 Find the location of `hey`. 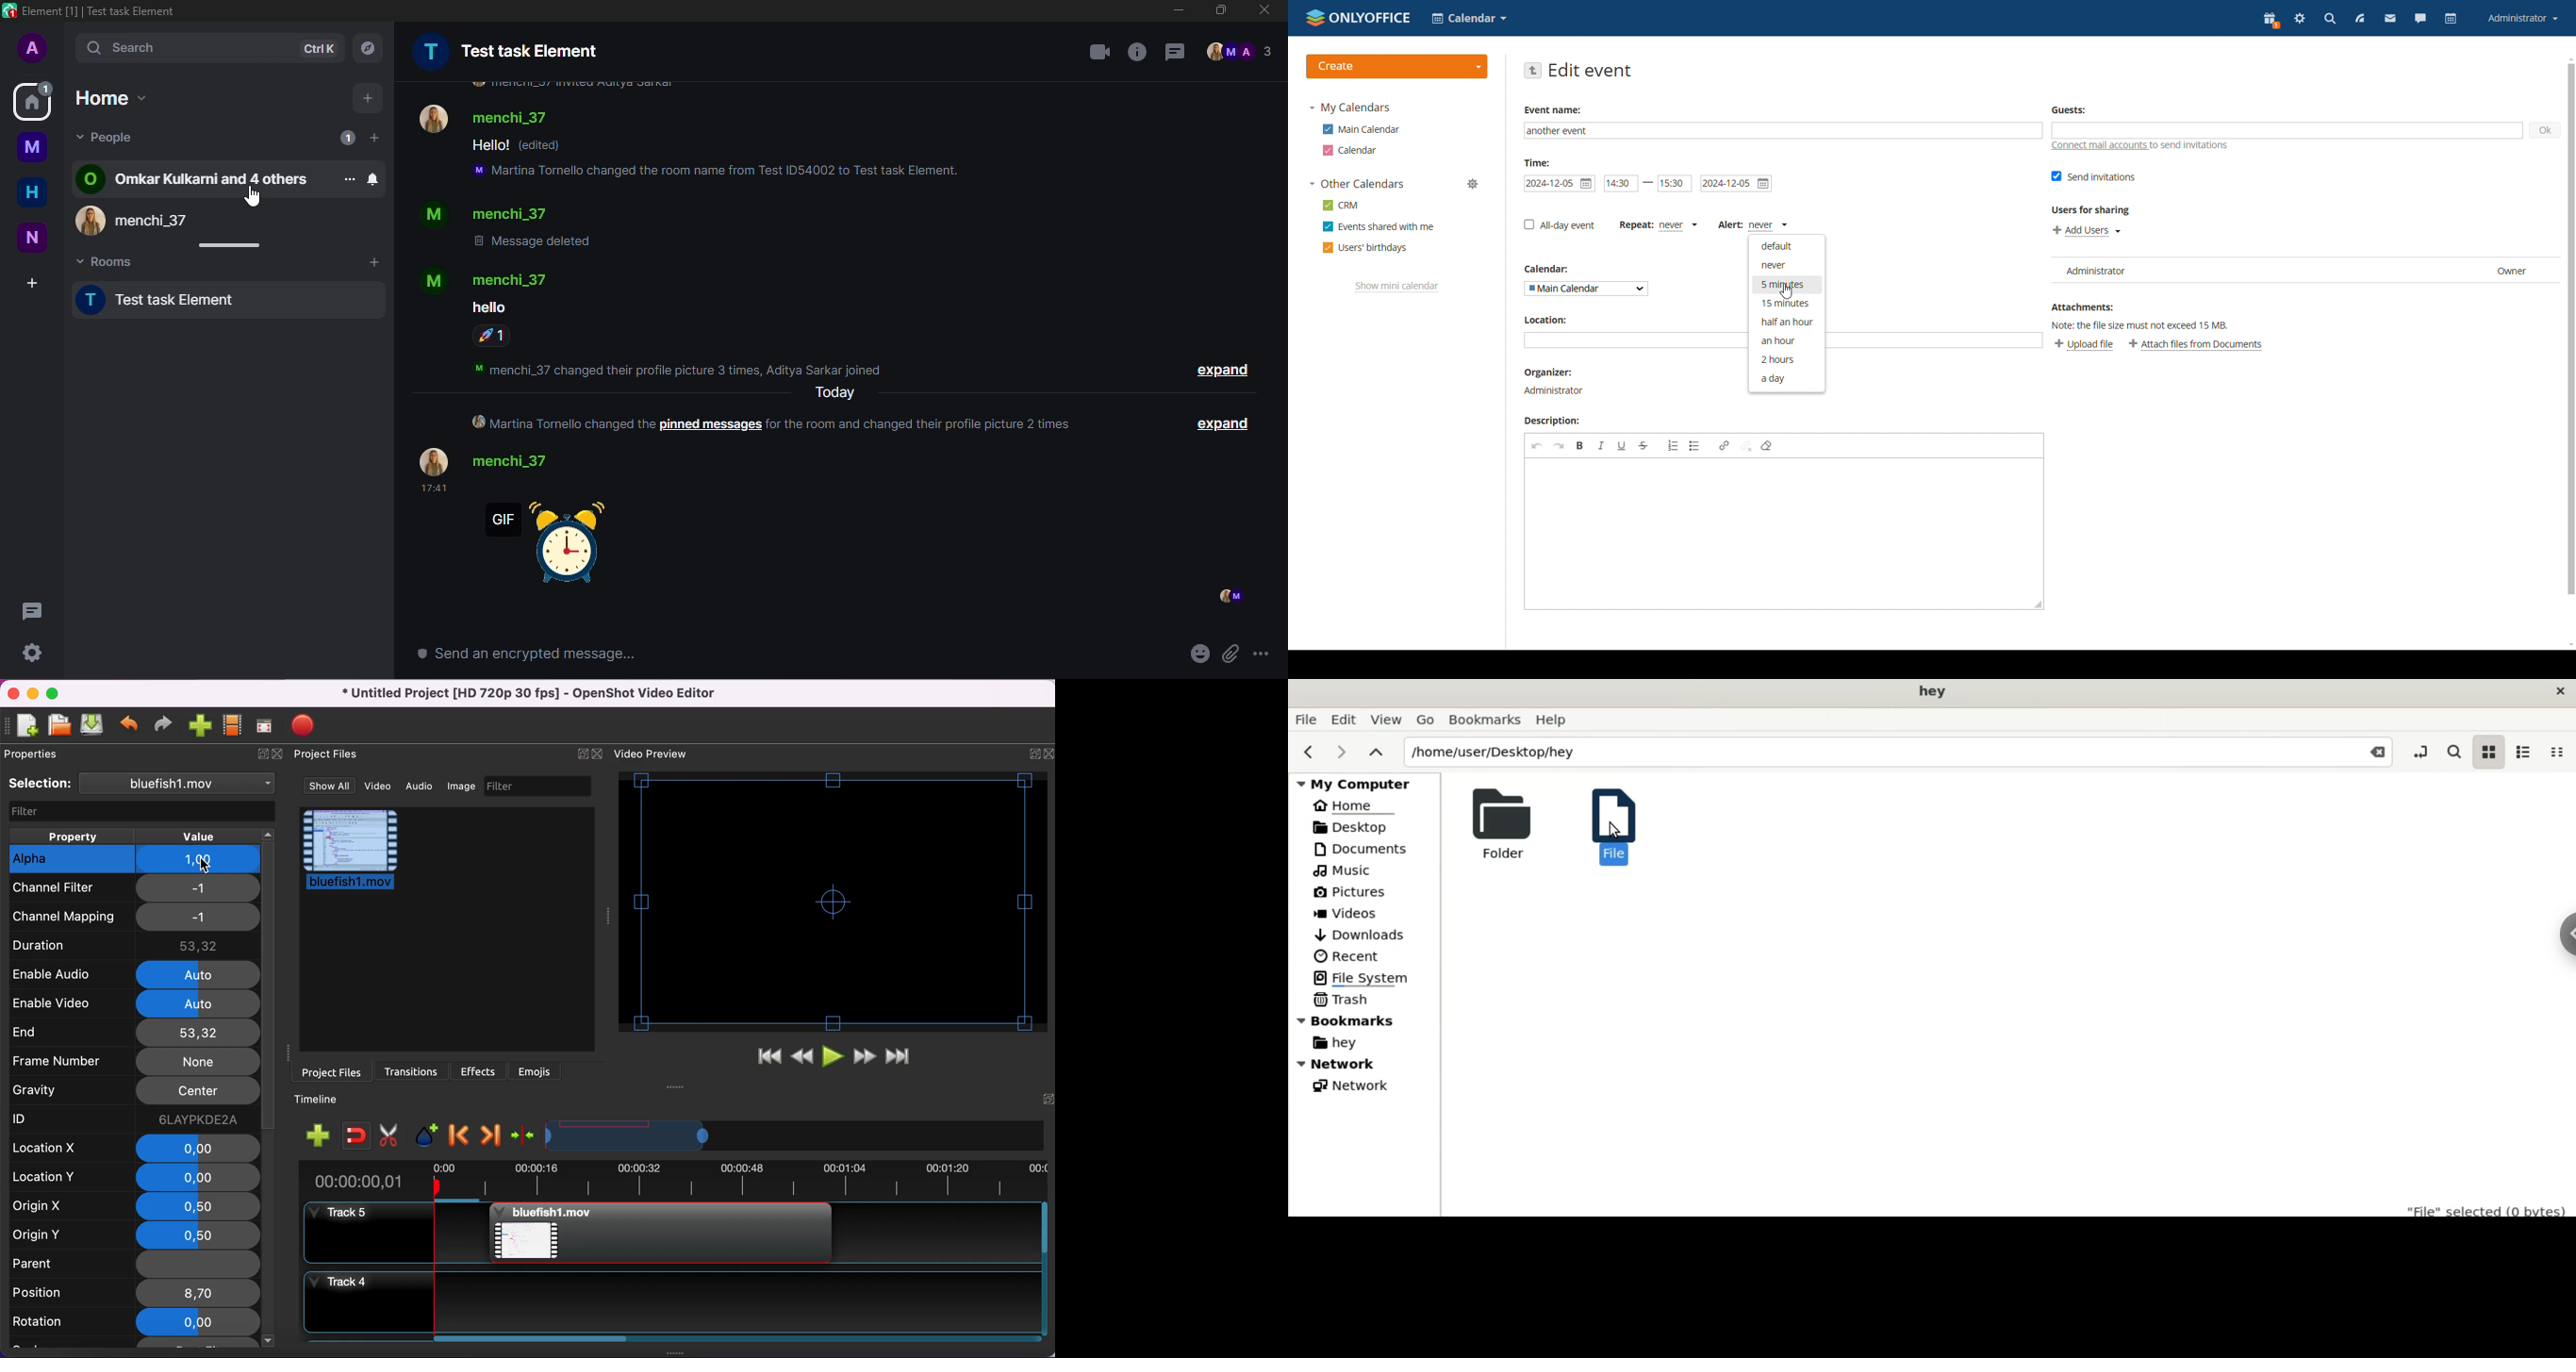

hey is located at coordinates (1933, 692).